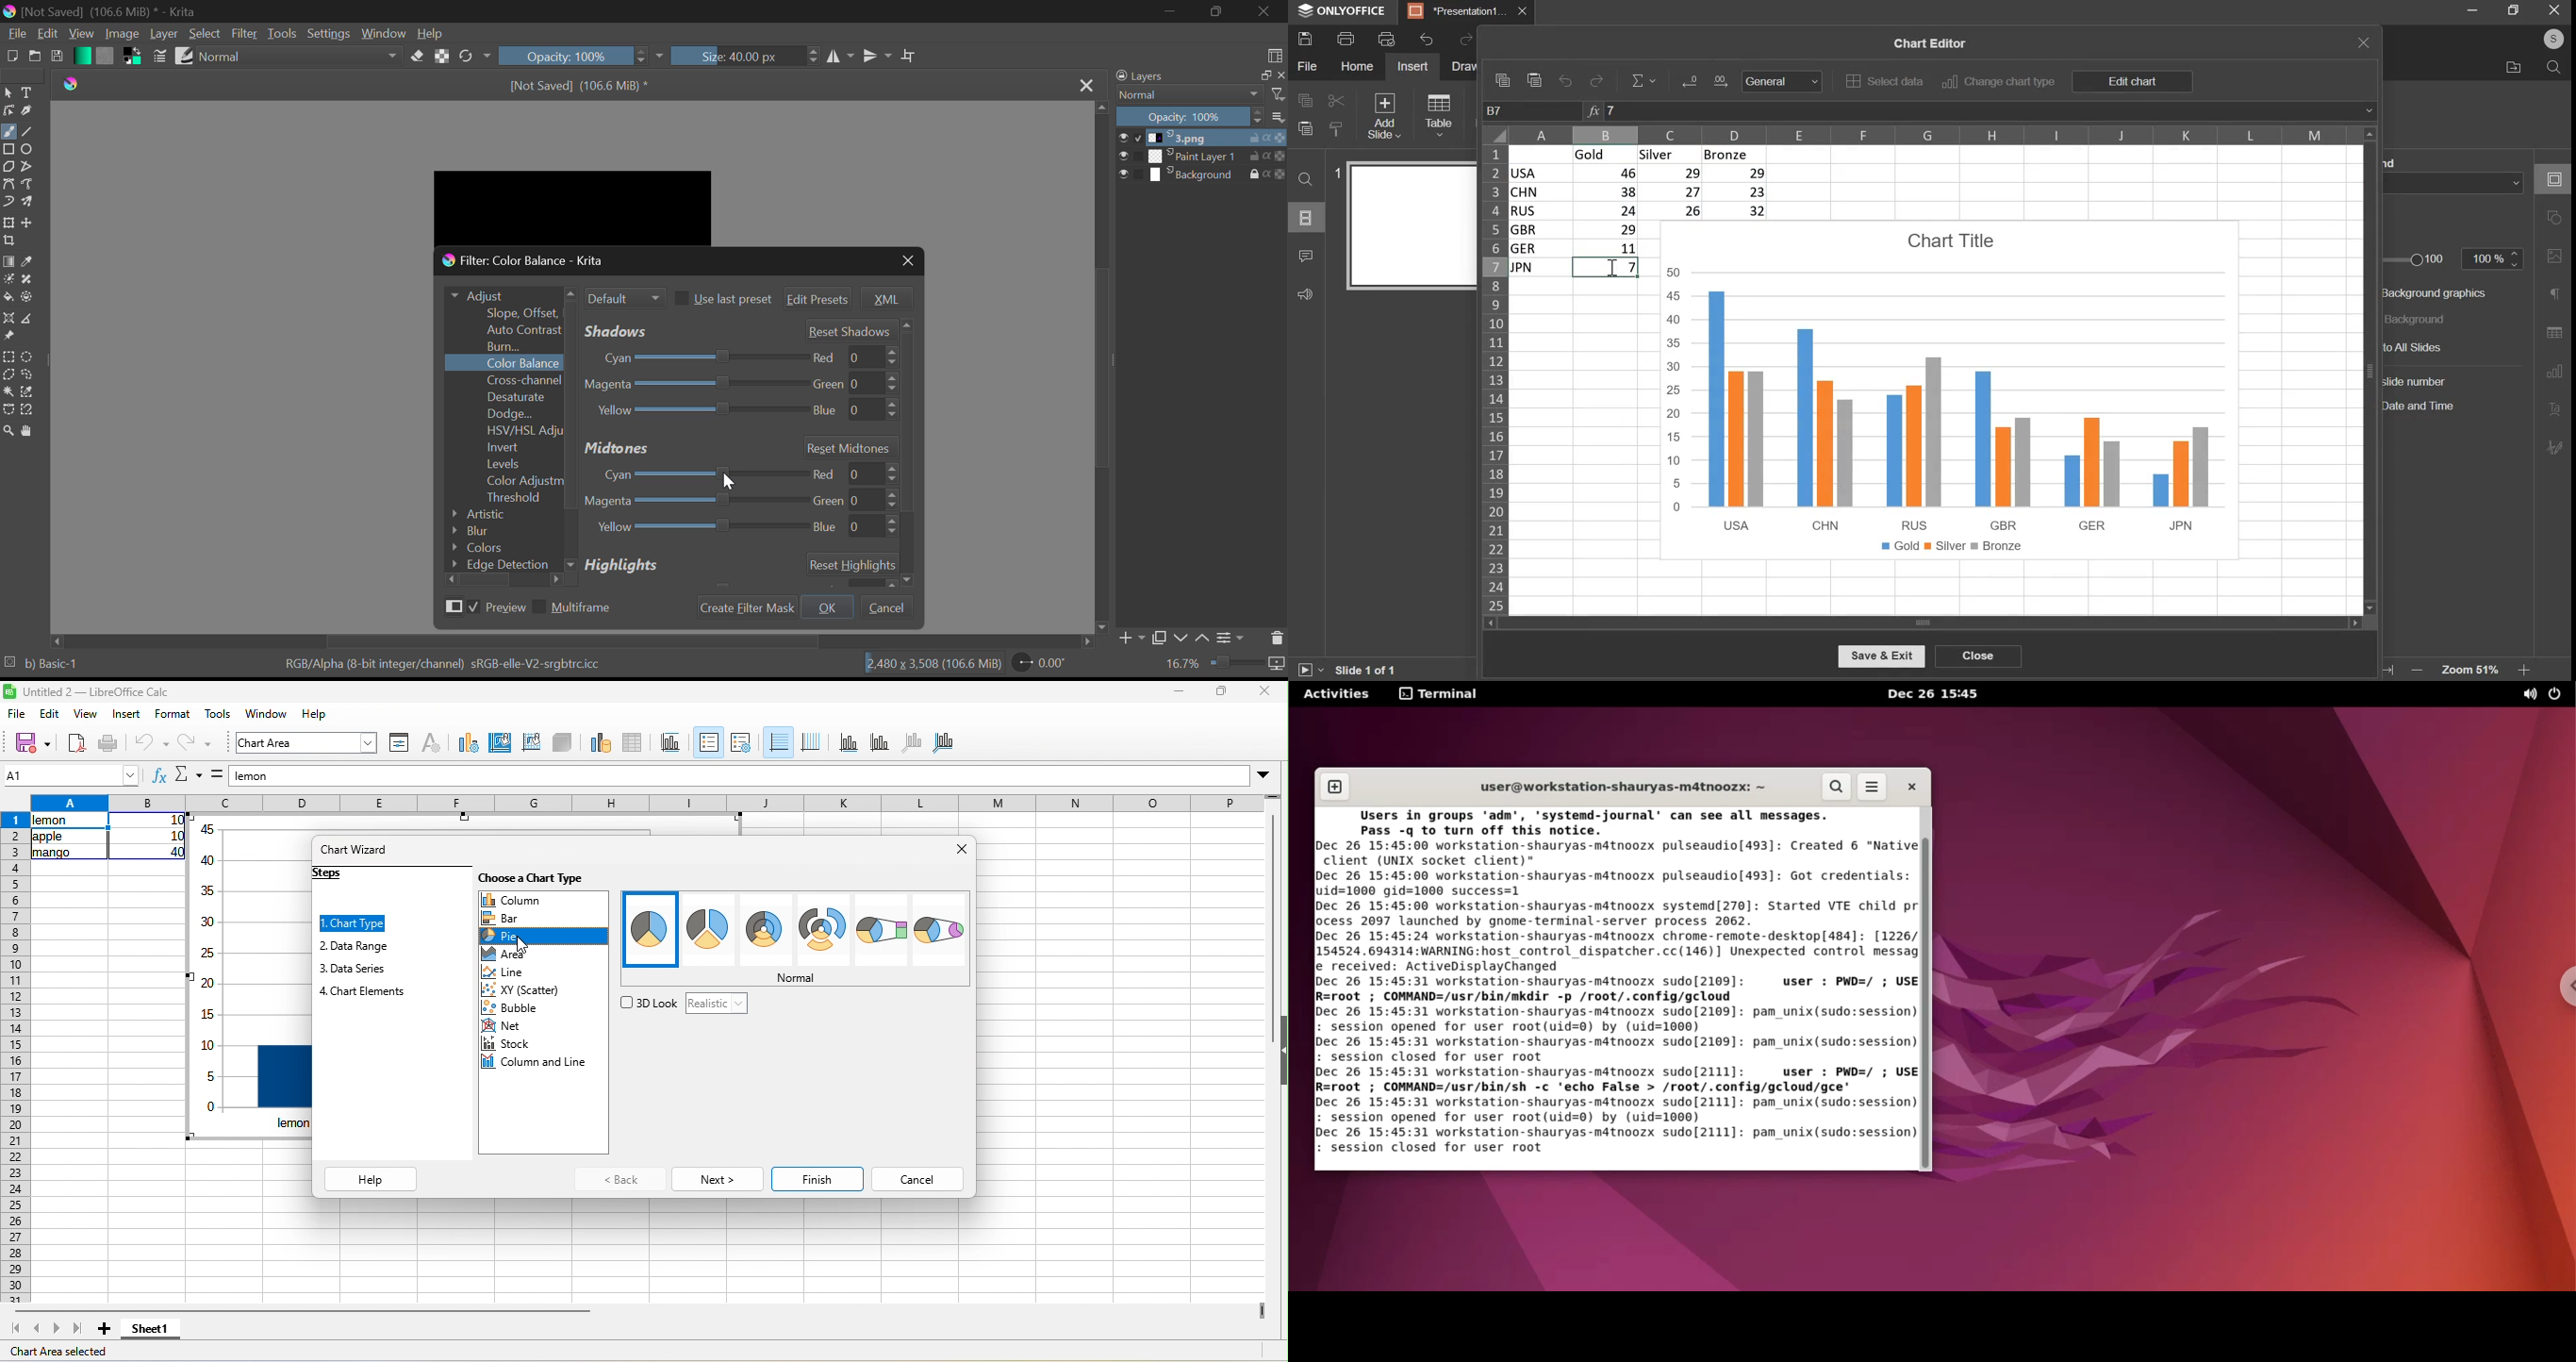  What do you see at coordinates (9, 223) in the screenshot?
I see `Transform Layer` at bounding box center [9, 223].